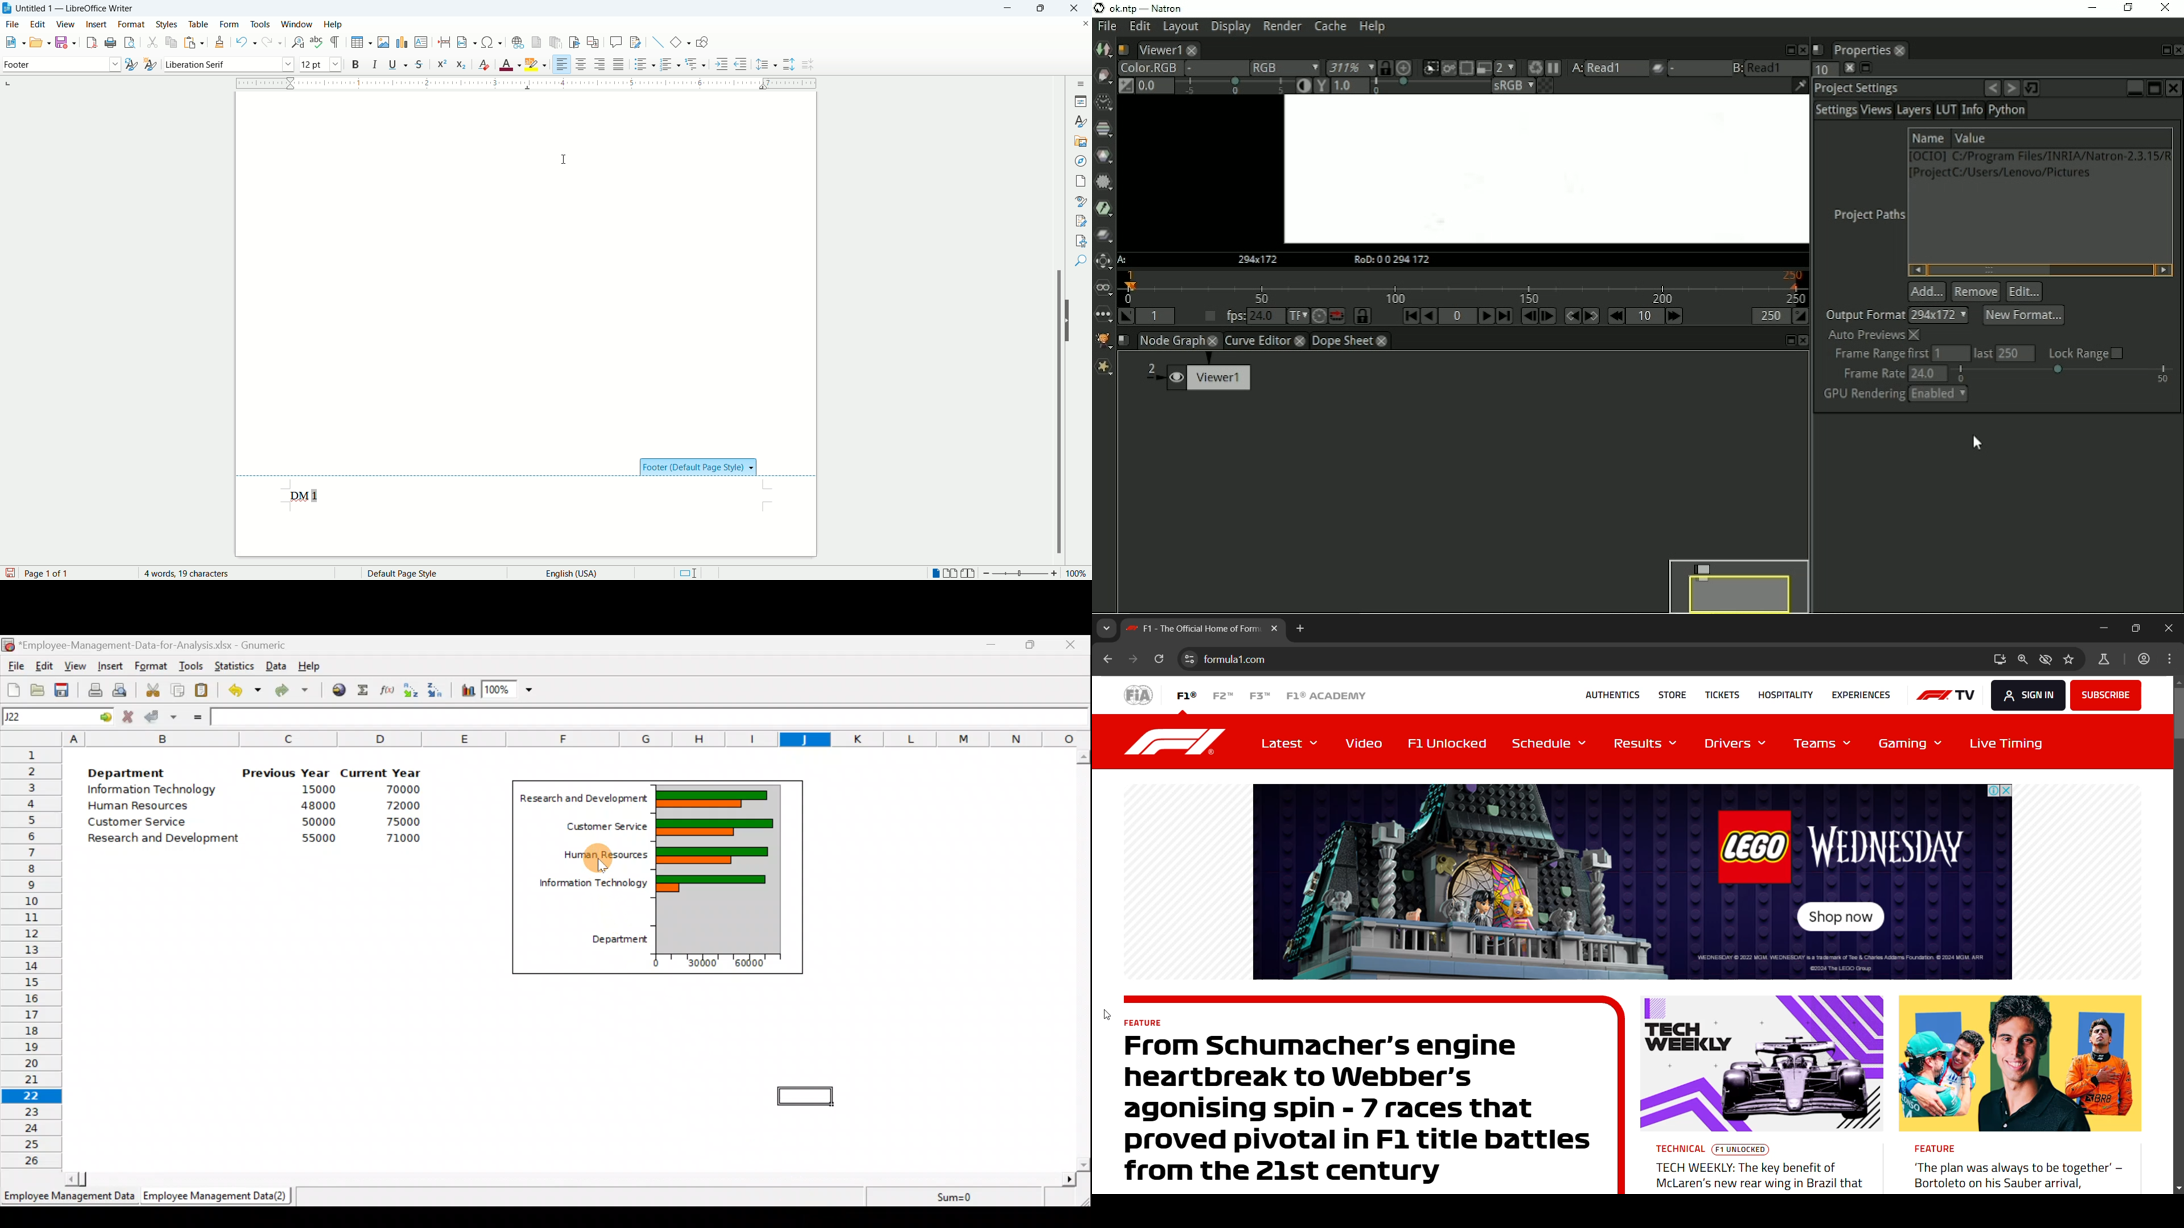  What do you see at coordinates (681, 41) in the screenshot?
I see `insert basic shapes` at bounding box center [681, 41].